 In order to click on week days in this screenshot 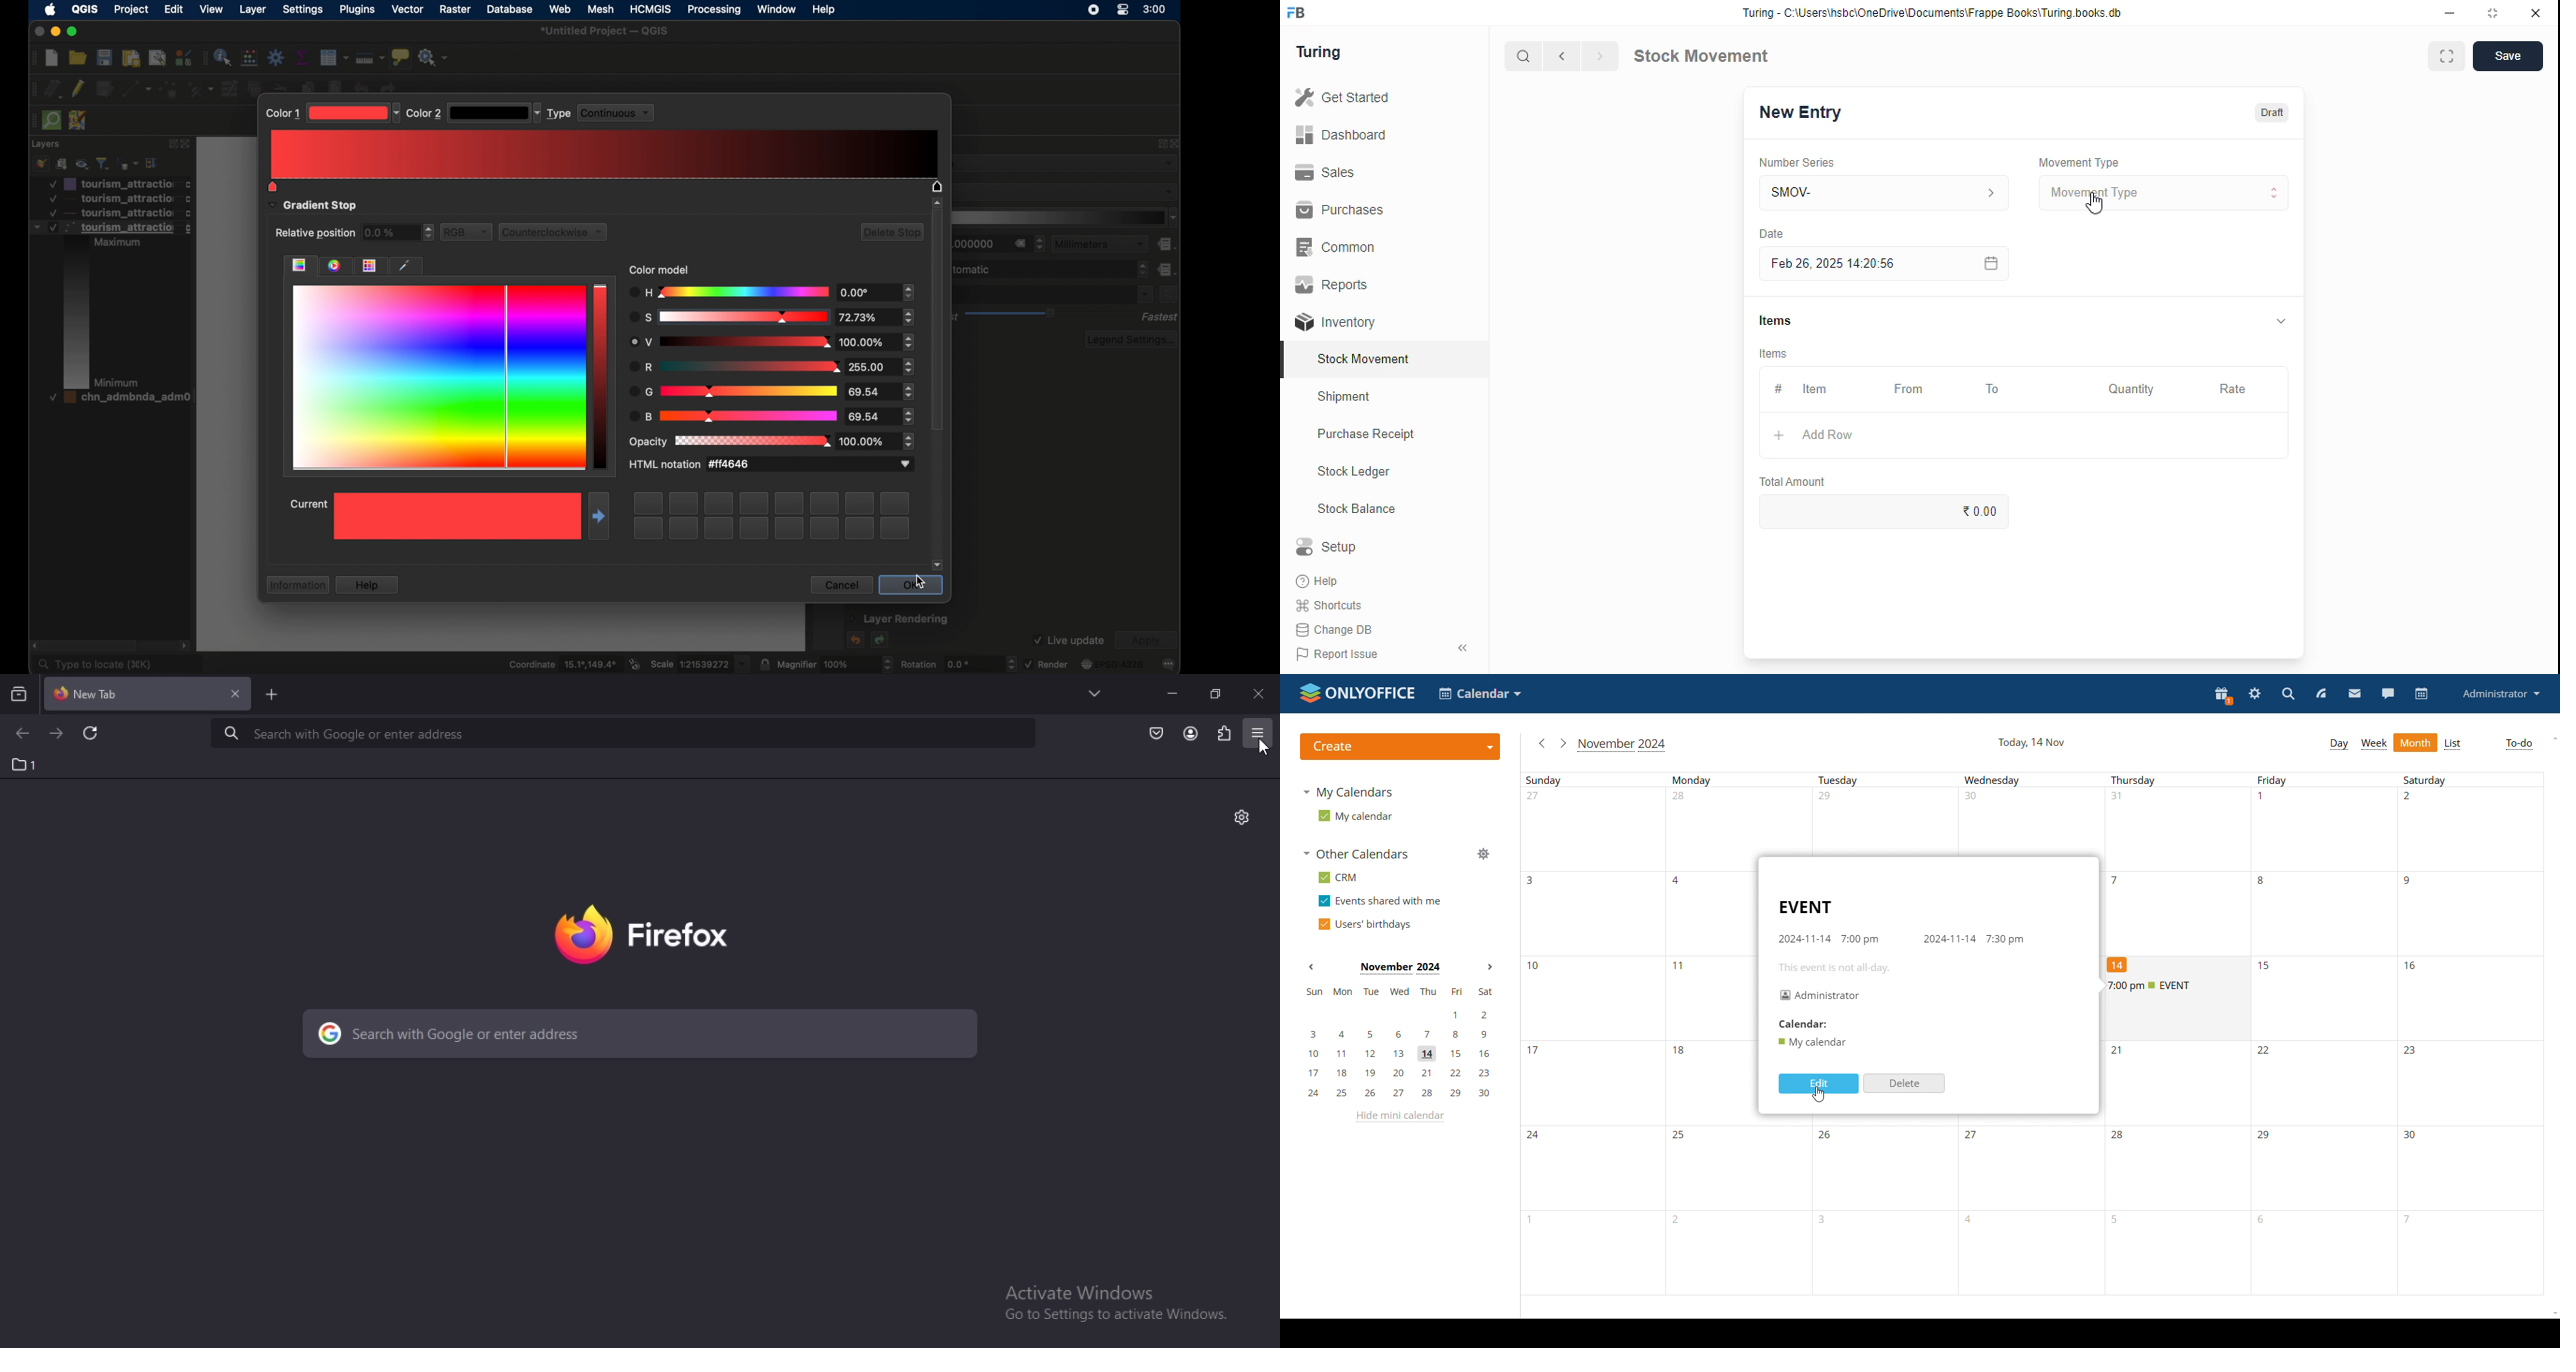, I will do `click(2031, 778)`.